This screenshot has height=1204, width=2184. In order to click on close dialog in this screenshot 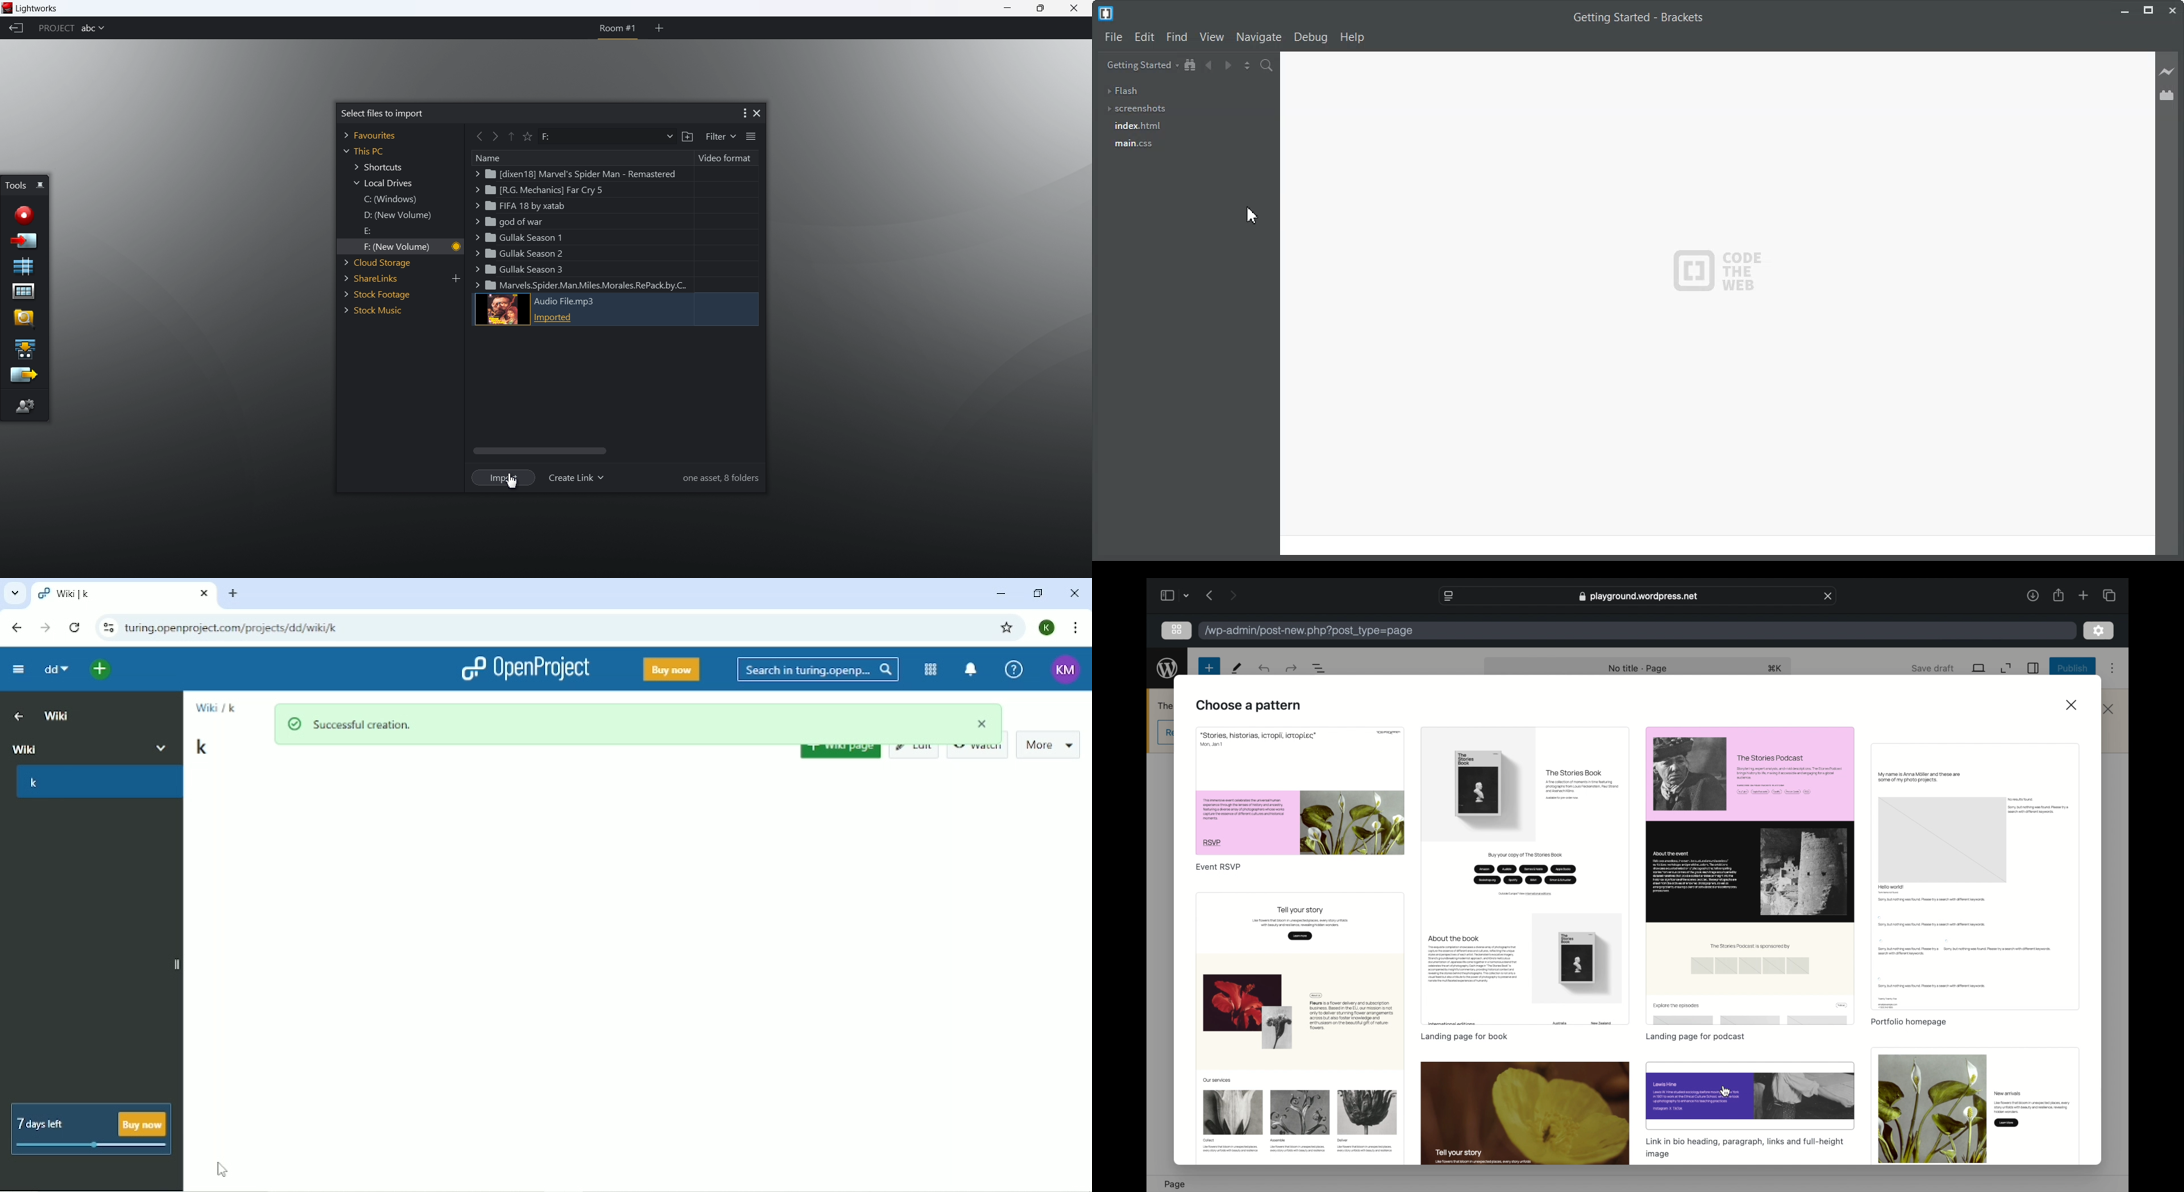, I will do `click(759, 113)`.